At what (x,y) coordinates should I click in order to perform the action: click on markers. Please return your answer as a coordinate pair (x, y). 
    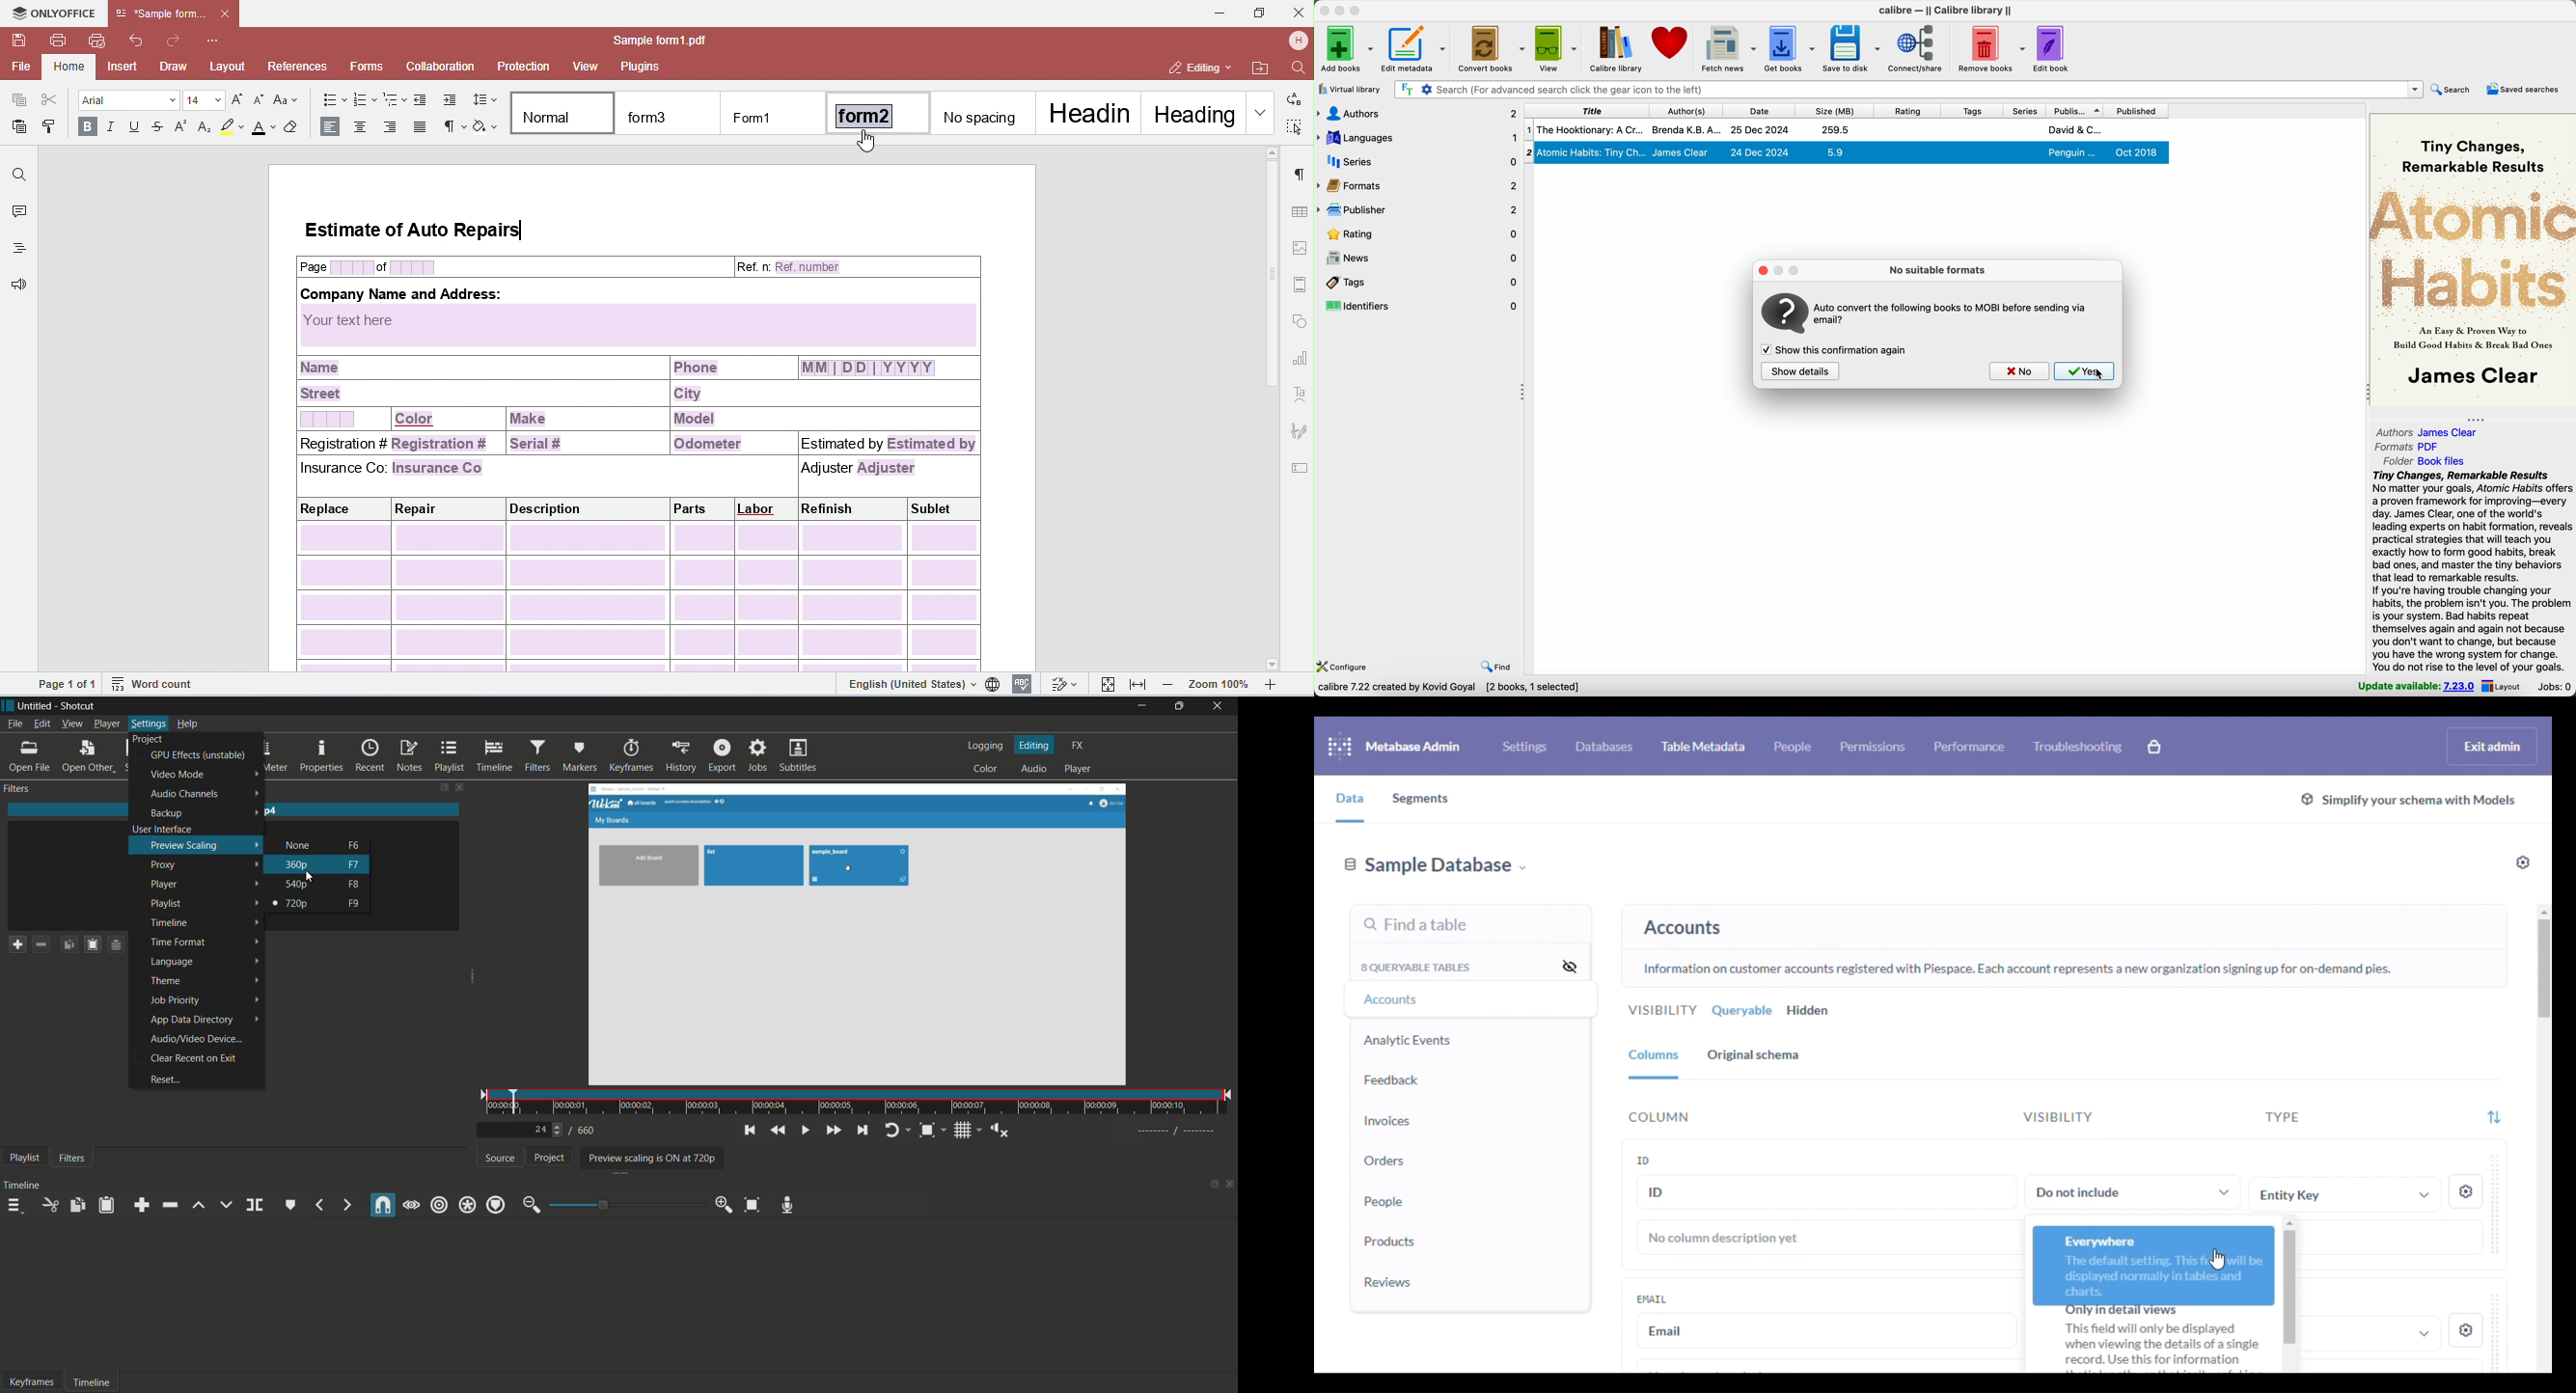
    Looking at the image, I should click on (581, 755).